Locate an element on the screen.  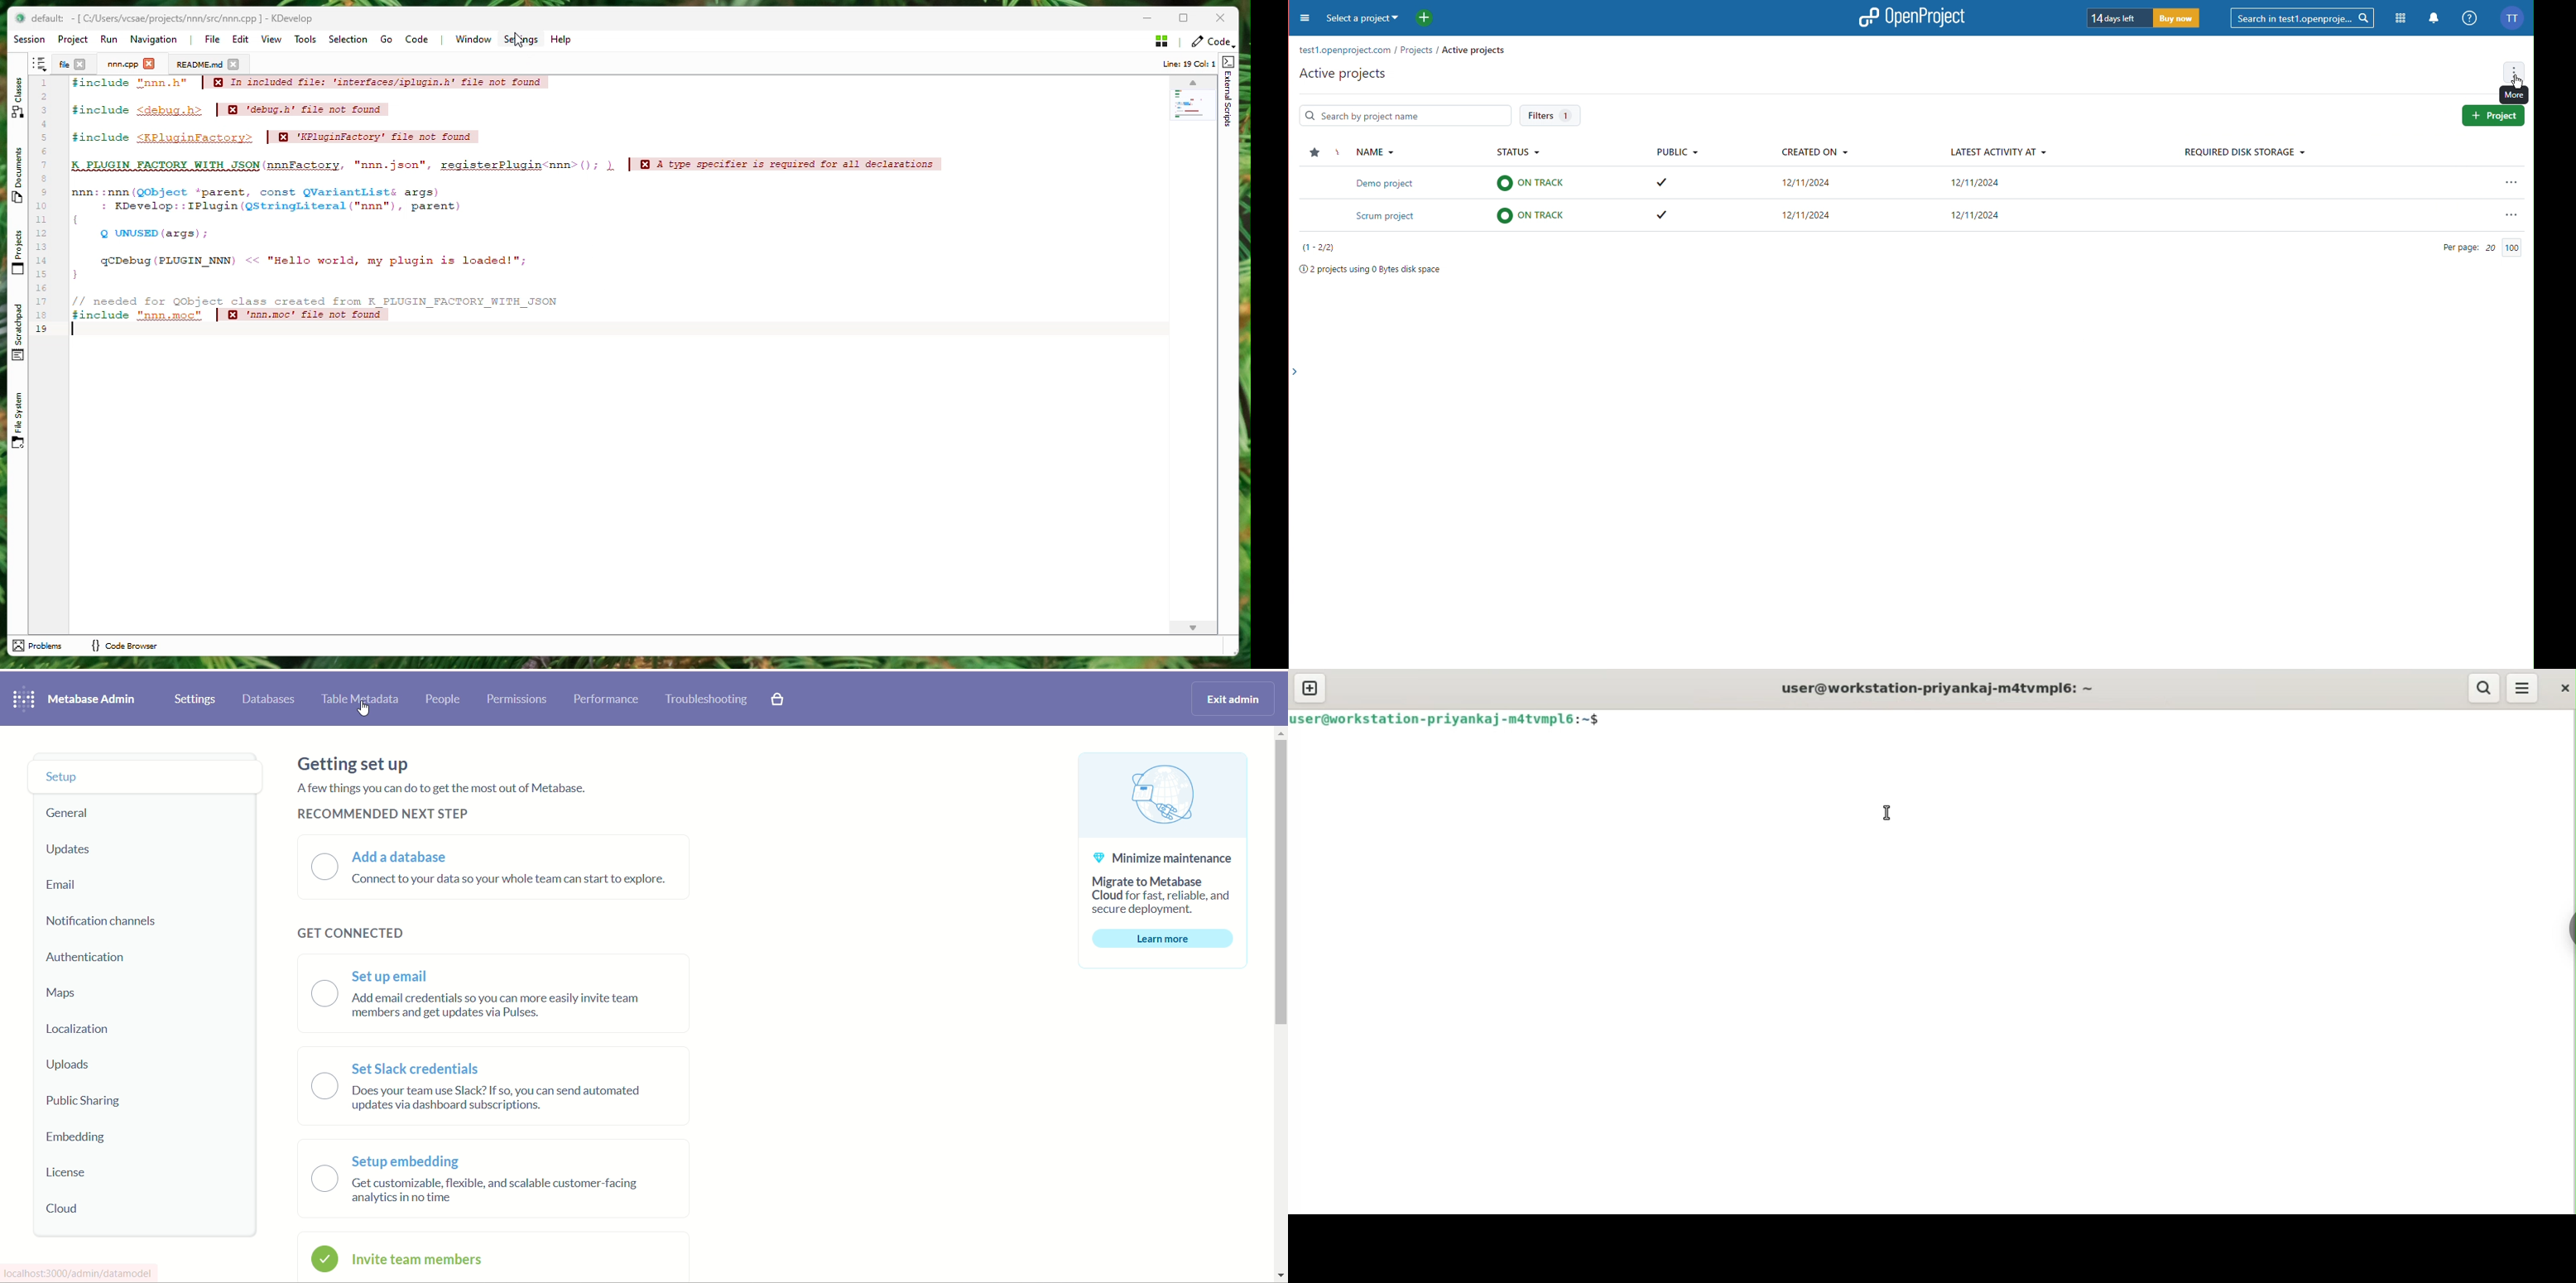
Name is located at coordinates (1367, 149).